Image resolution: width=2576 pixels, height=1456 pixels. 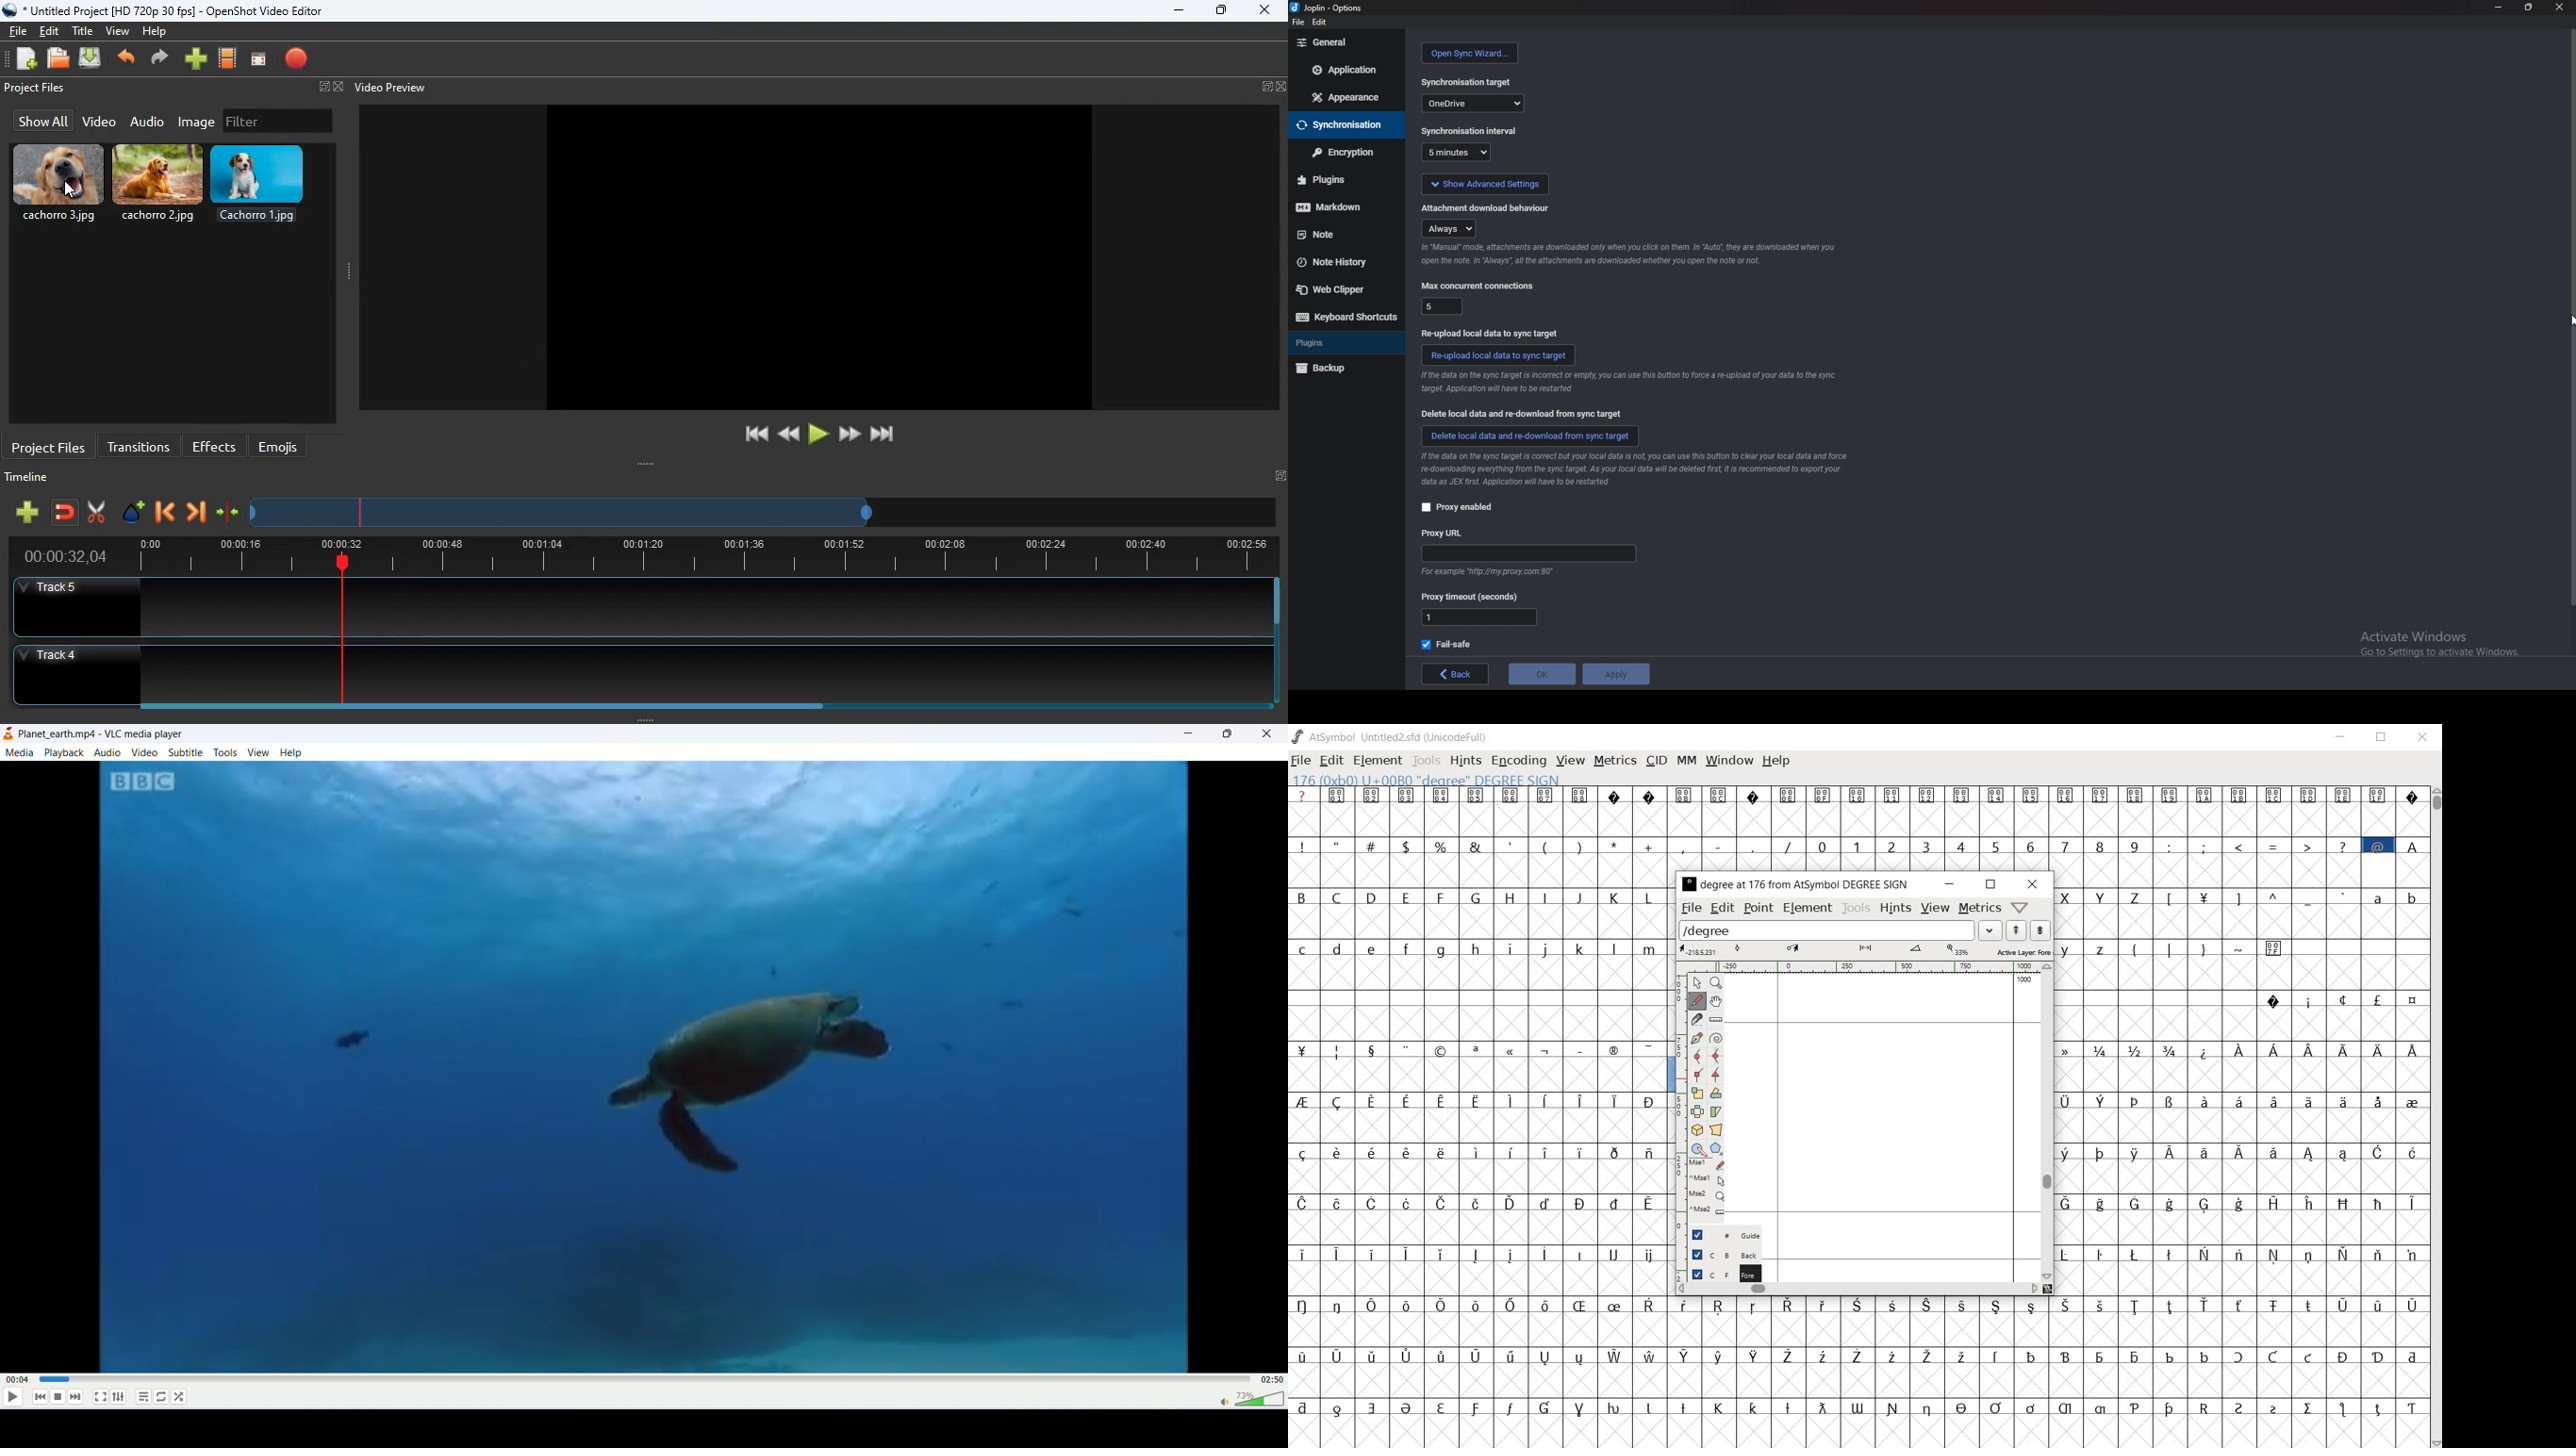 I want to click on special characters, so click(x=2259, y=897).